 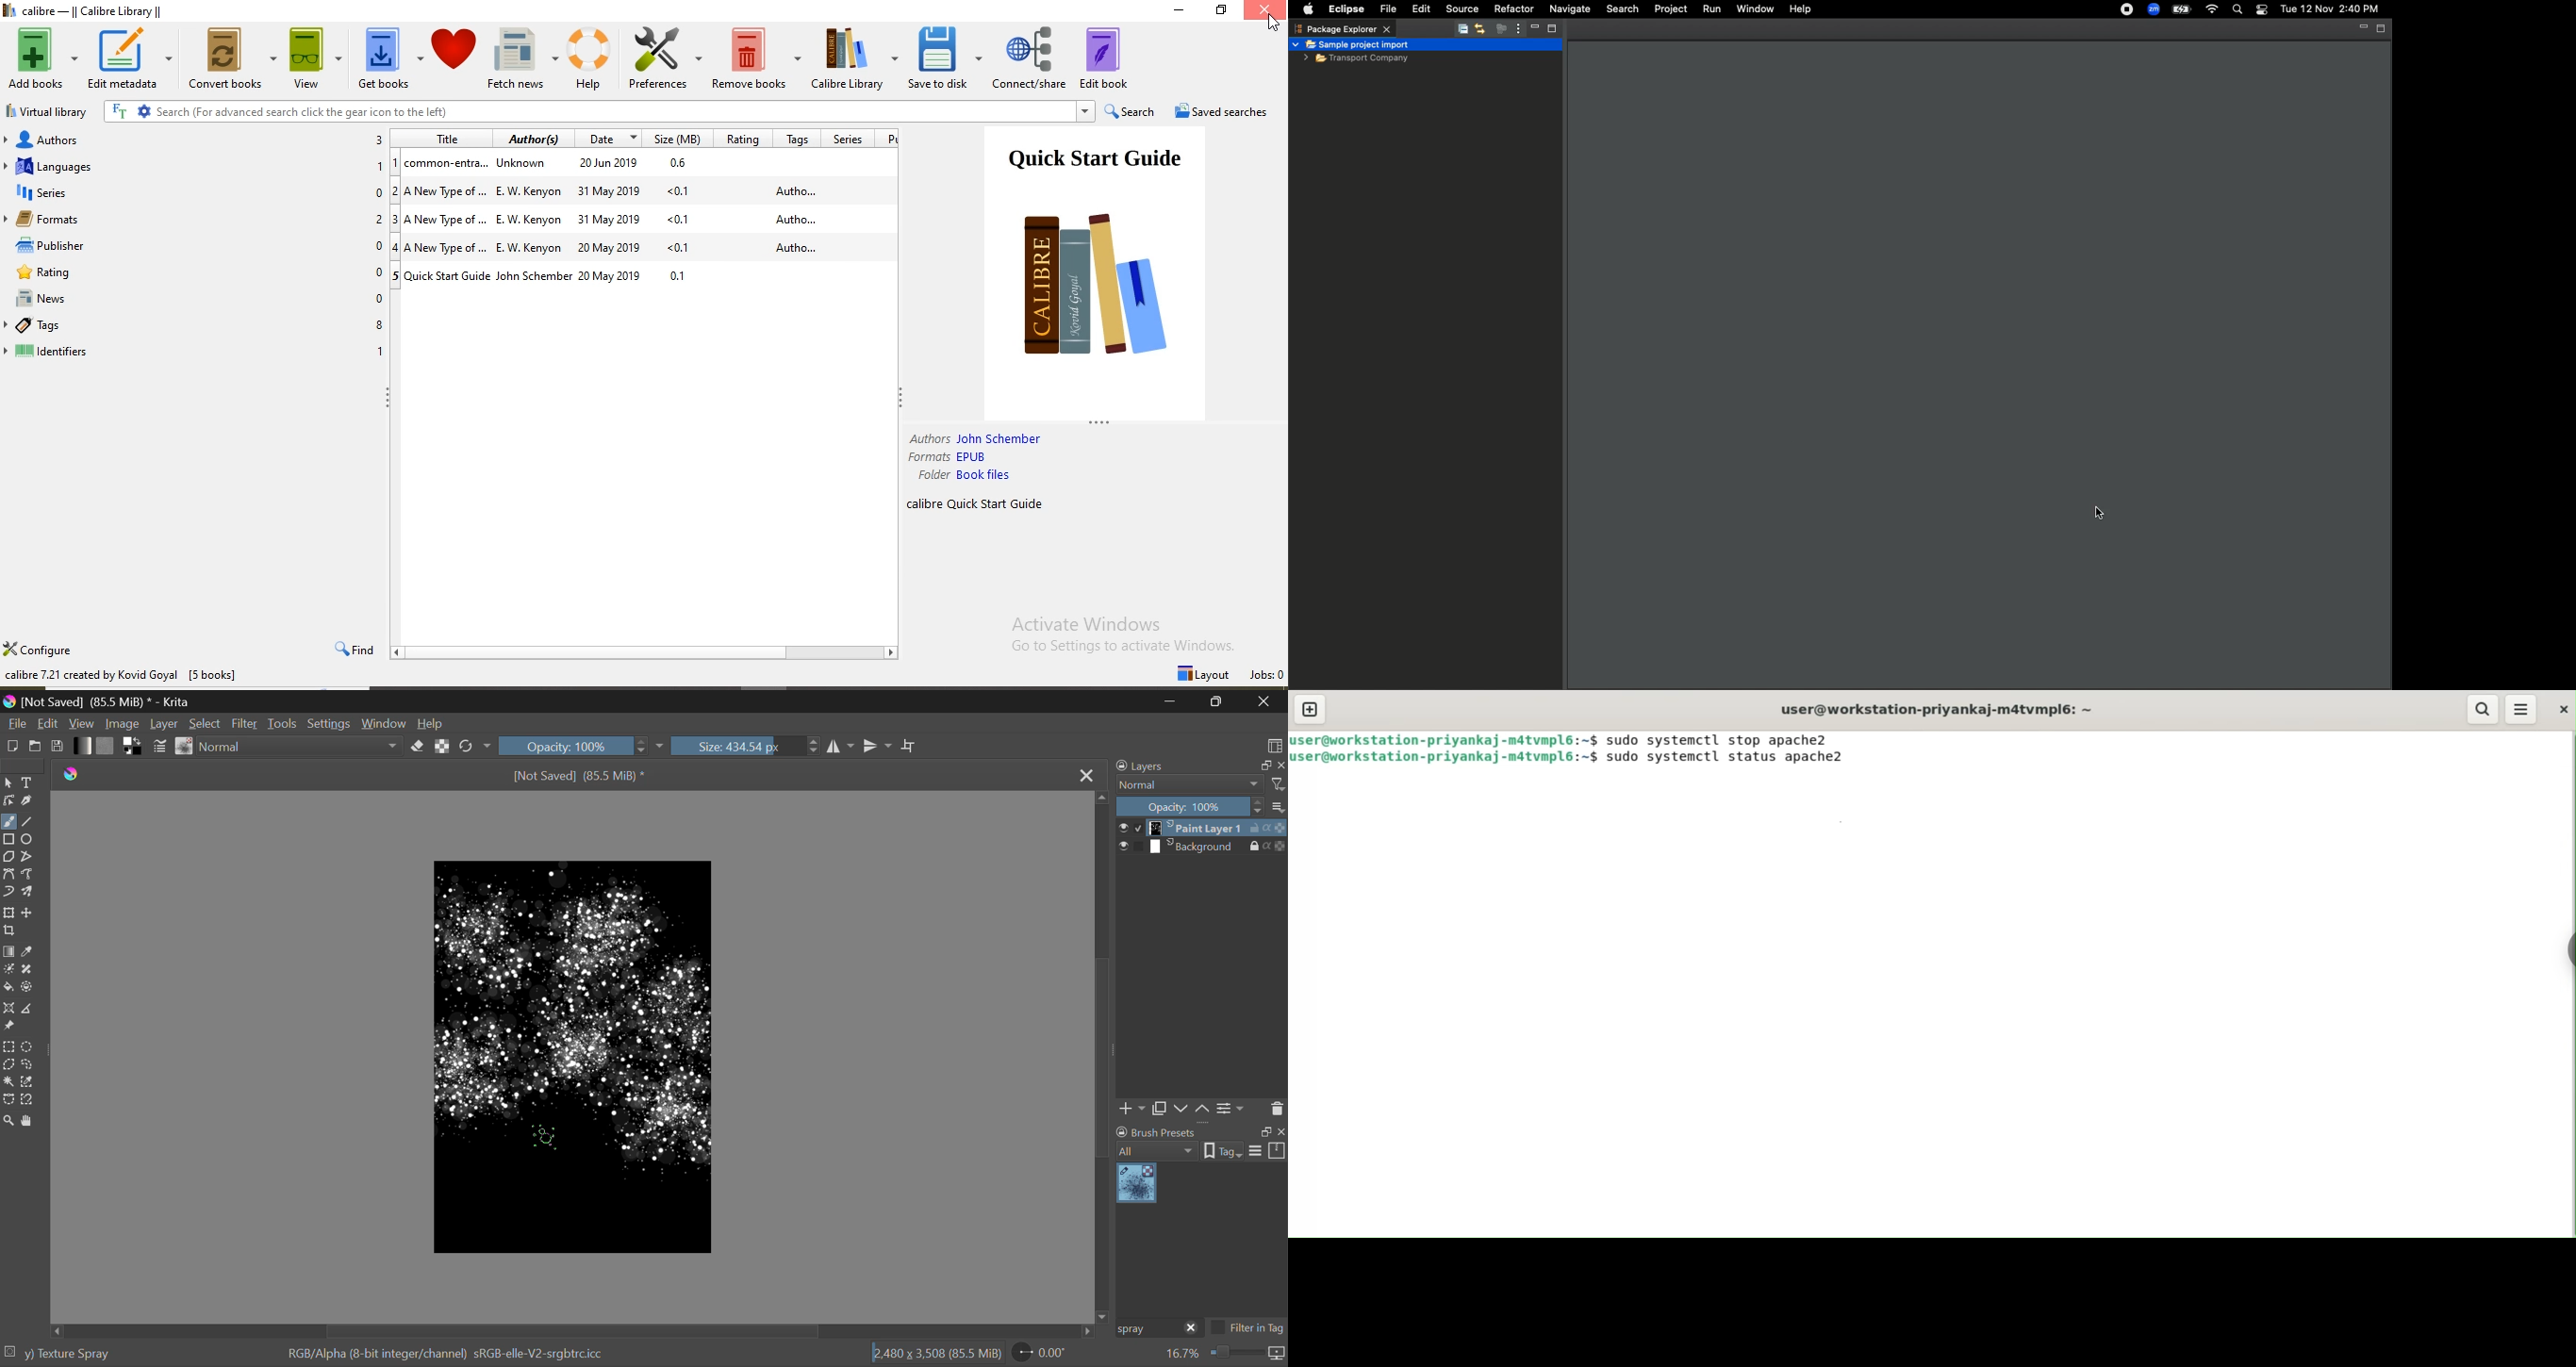 I want to click on John Schember, so click(x=533, y=275).